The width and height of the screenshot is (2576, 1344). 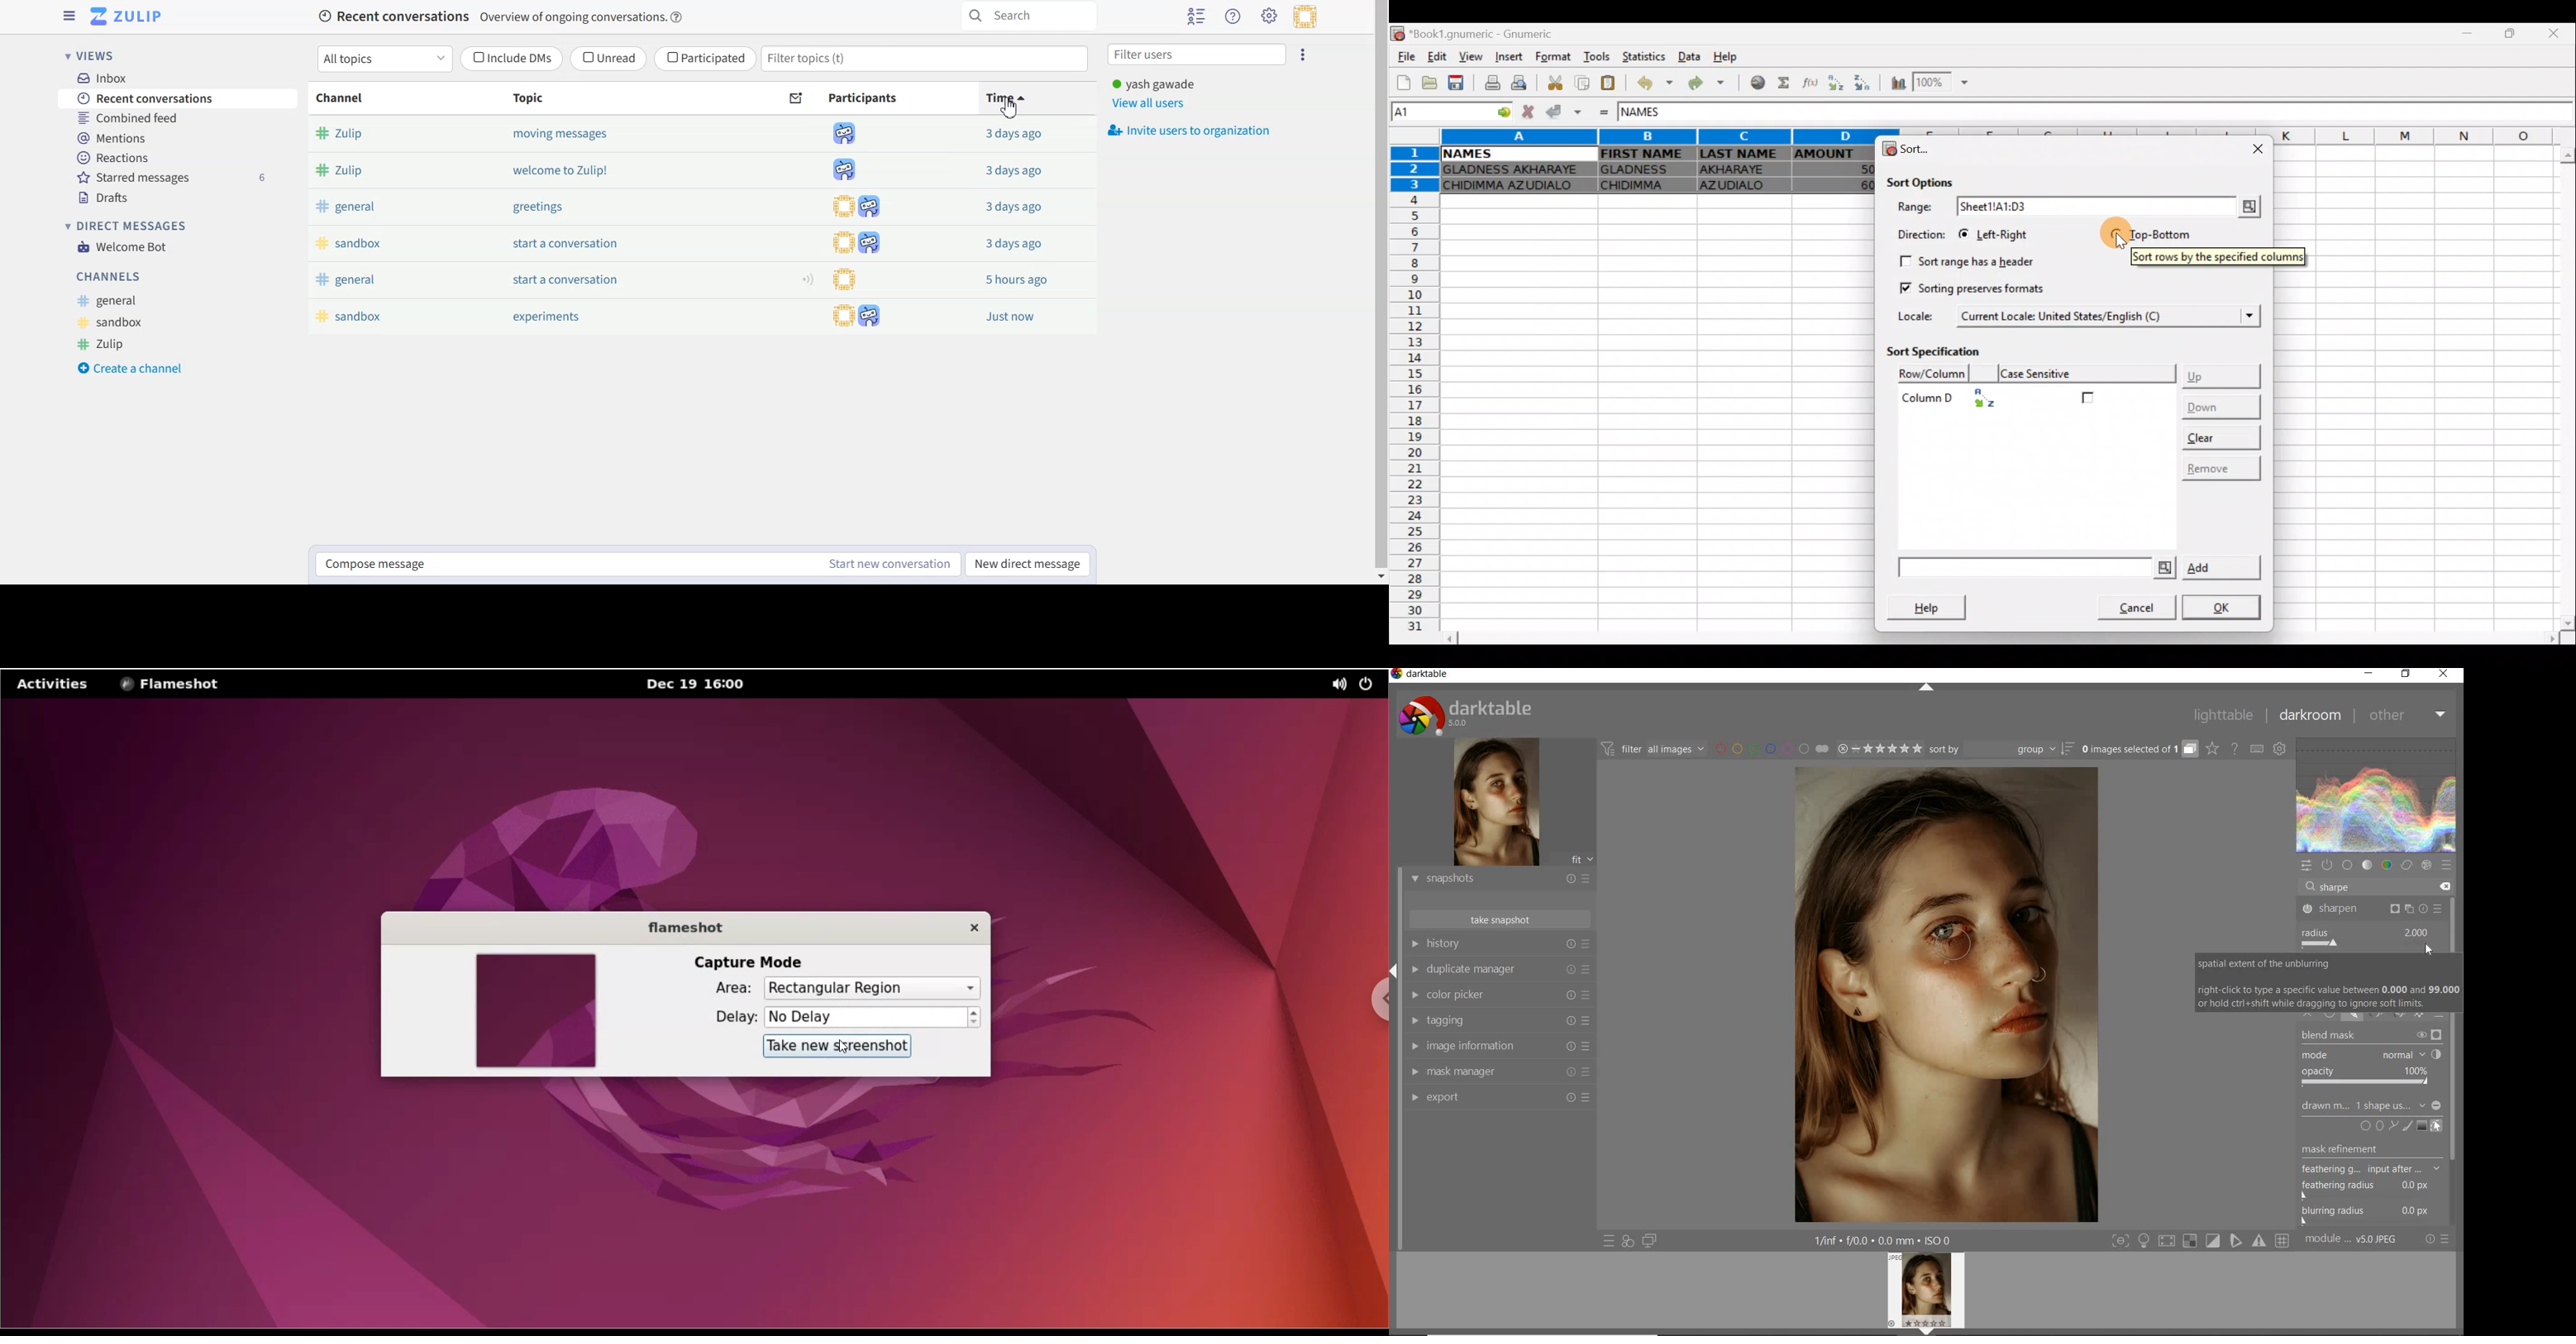 I want to click on Zulip, so click(x=105, y=344).